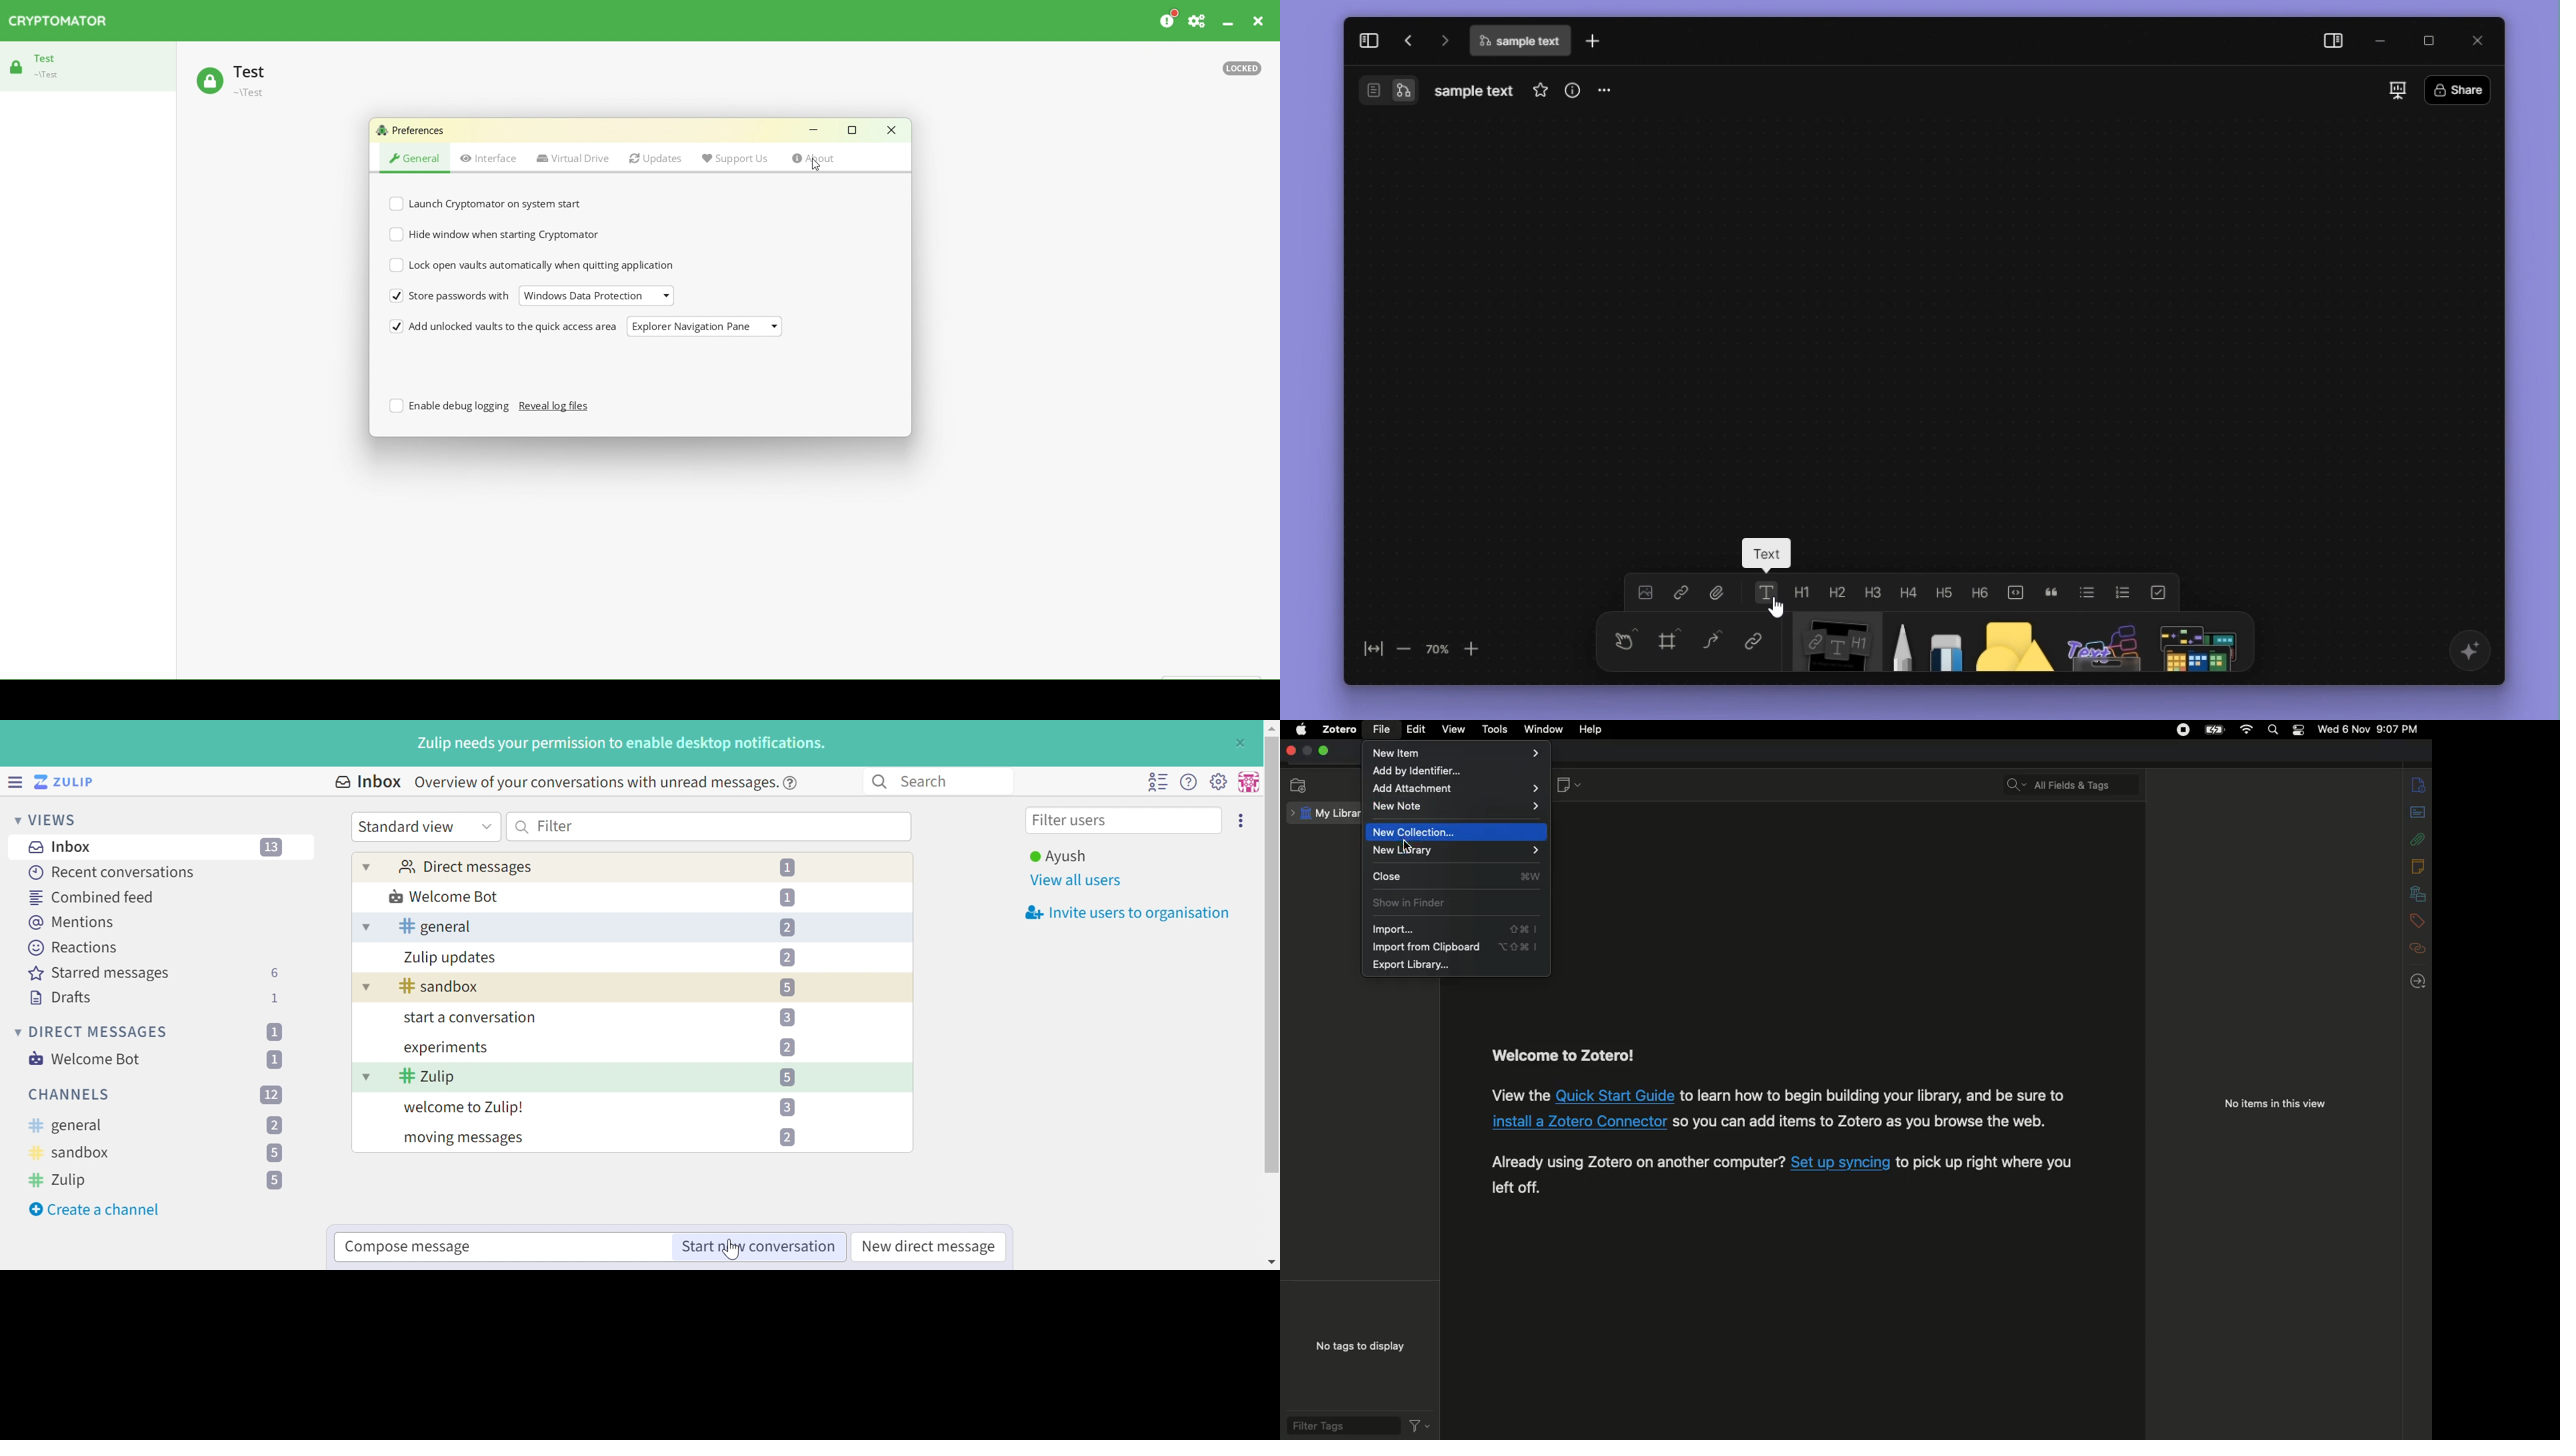 This screenshot has height=1456, width=2576. Describe the element at coordinates (1597, 41) in the screenshot. I see `new tab` at that location.